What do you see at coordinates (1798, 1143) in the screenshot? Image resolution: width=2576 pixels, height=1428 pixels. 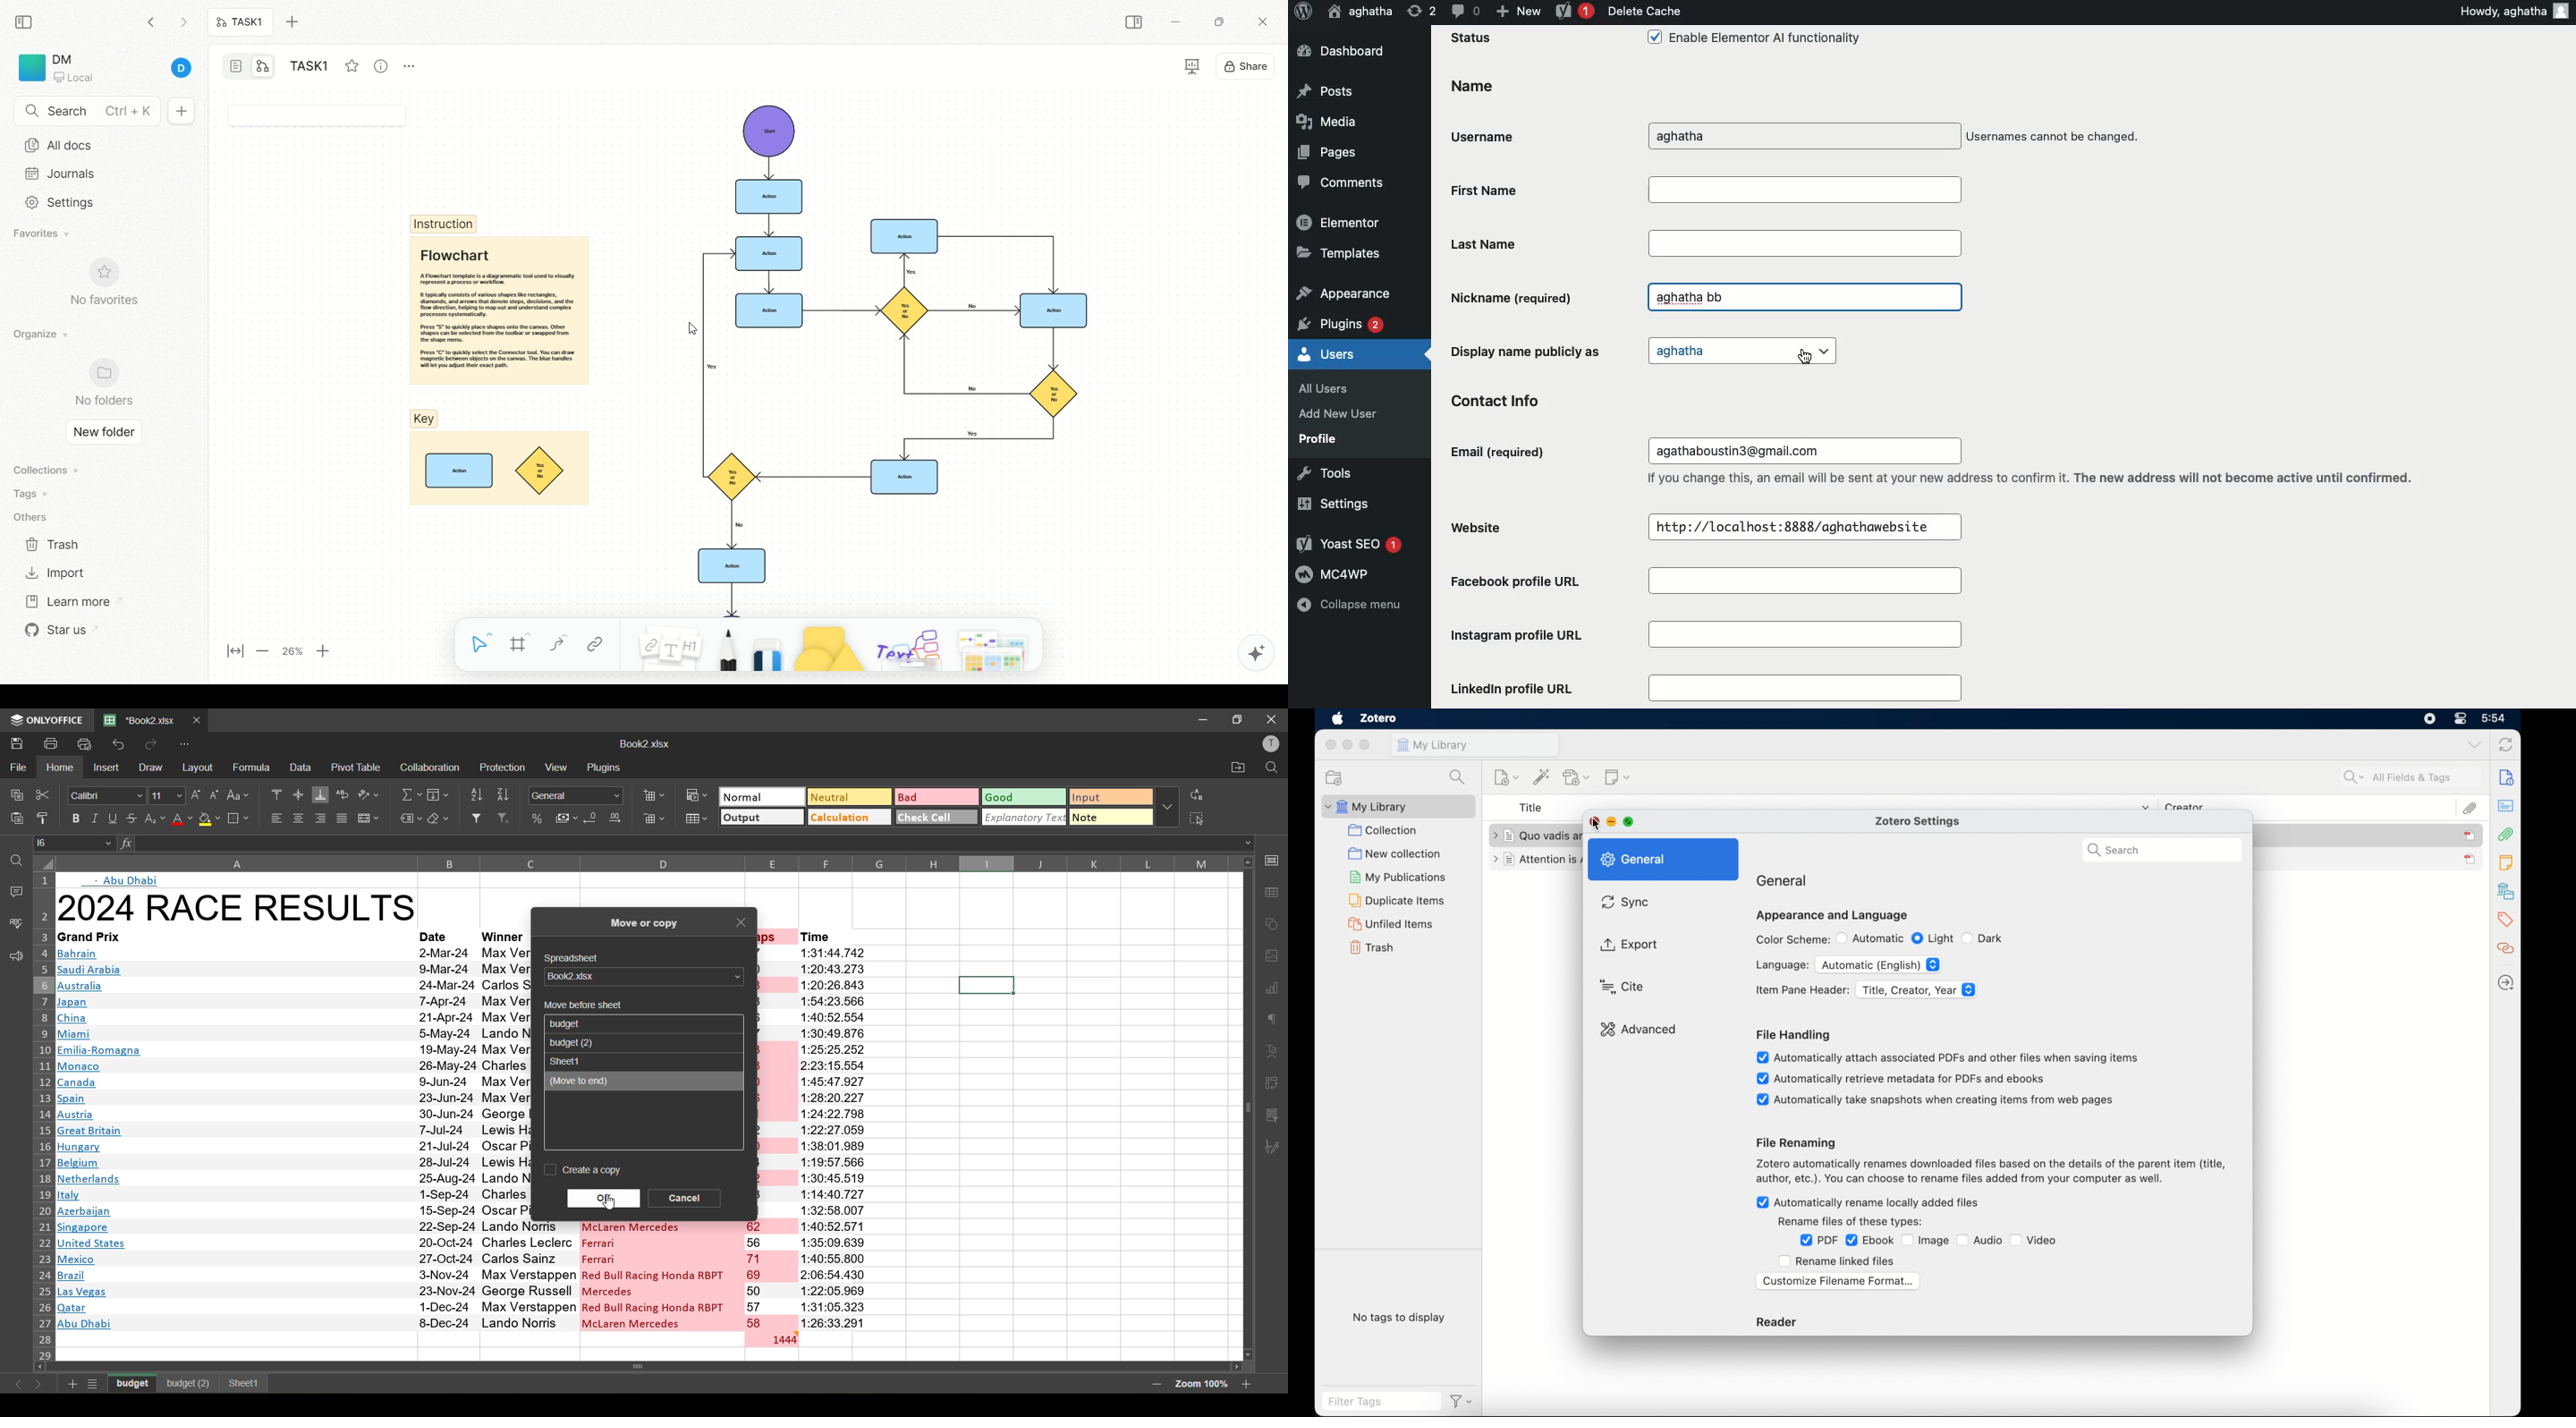 I see `file renaming` at bounding box center [1798, 1143].